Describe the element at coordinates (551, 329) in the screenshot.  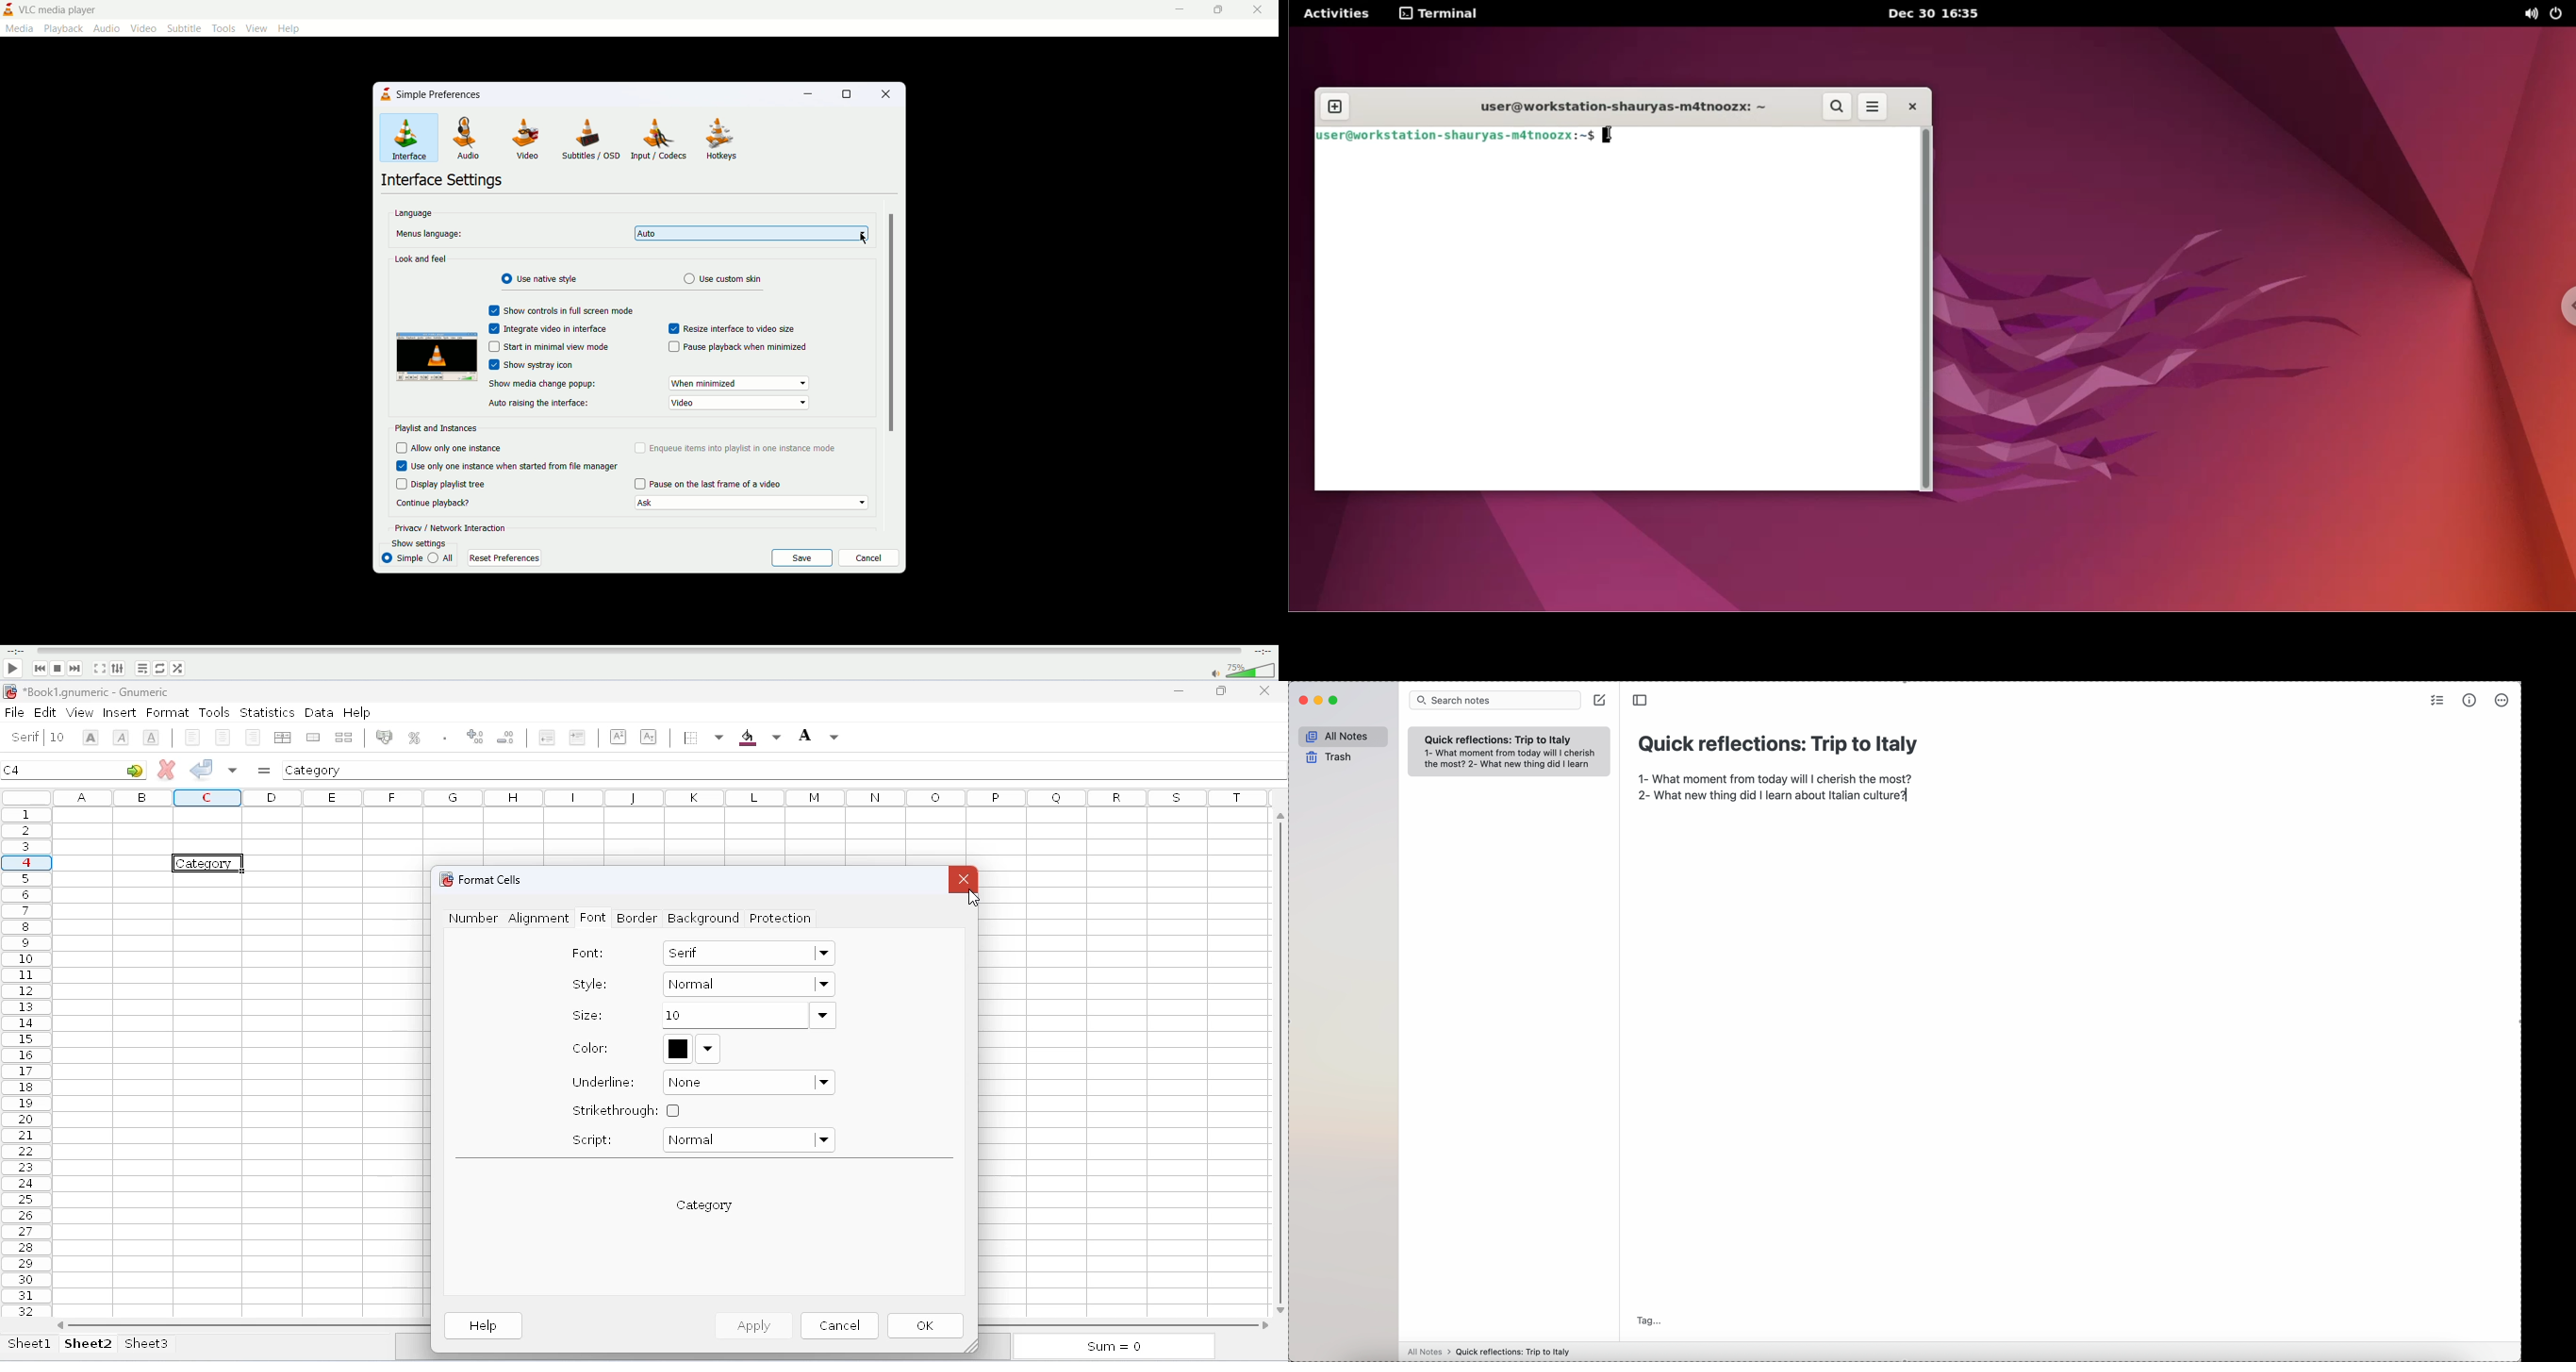
I see `integrate video` at that location.